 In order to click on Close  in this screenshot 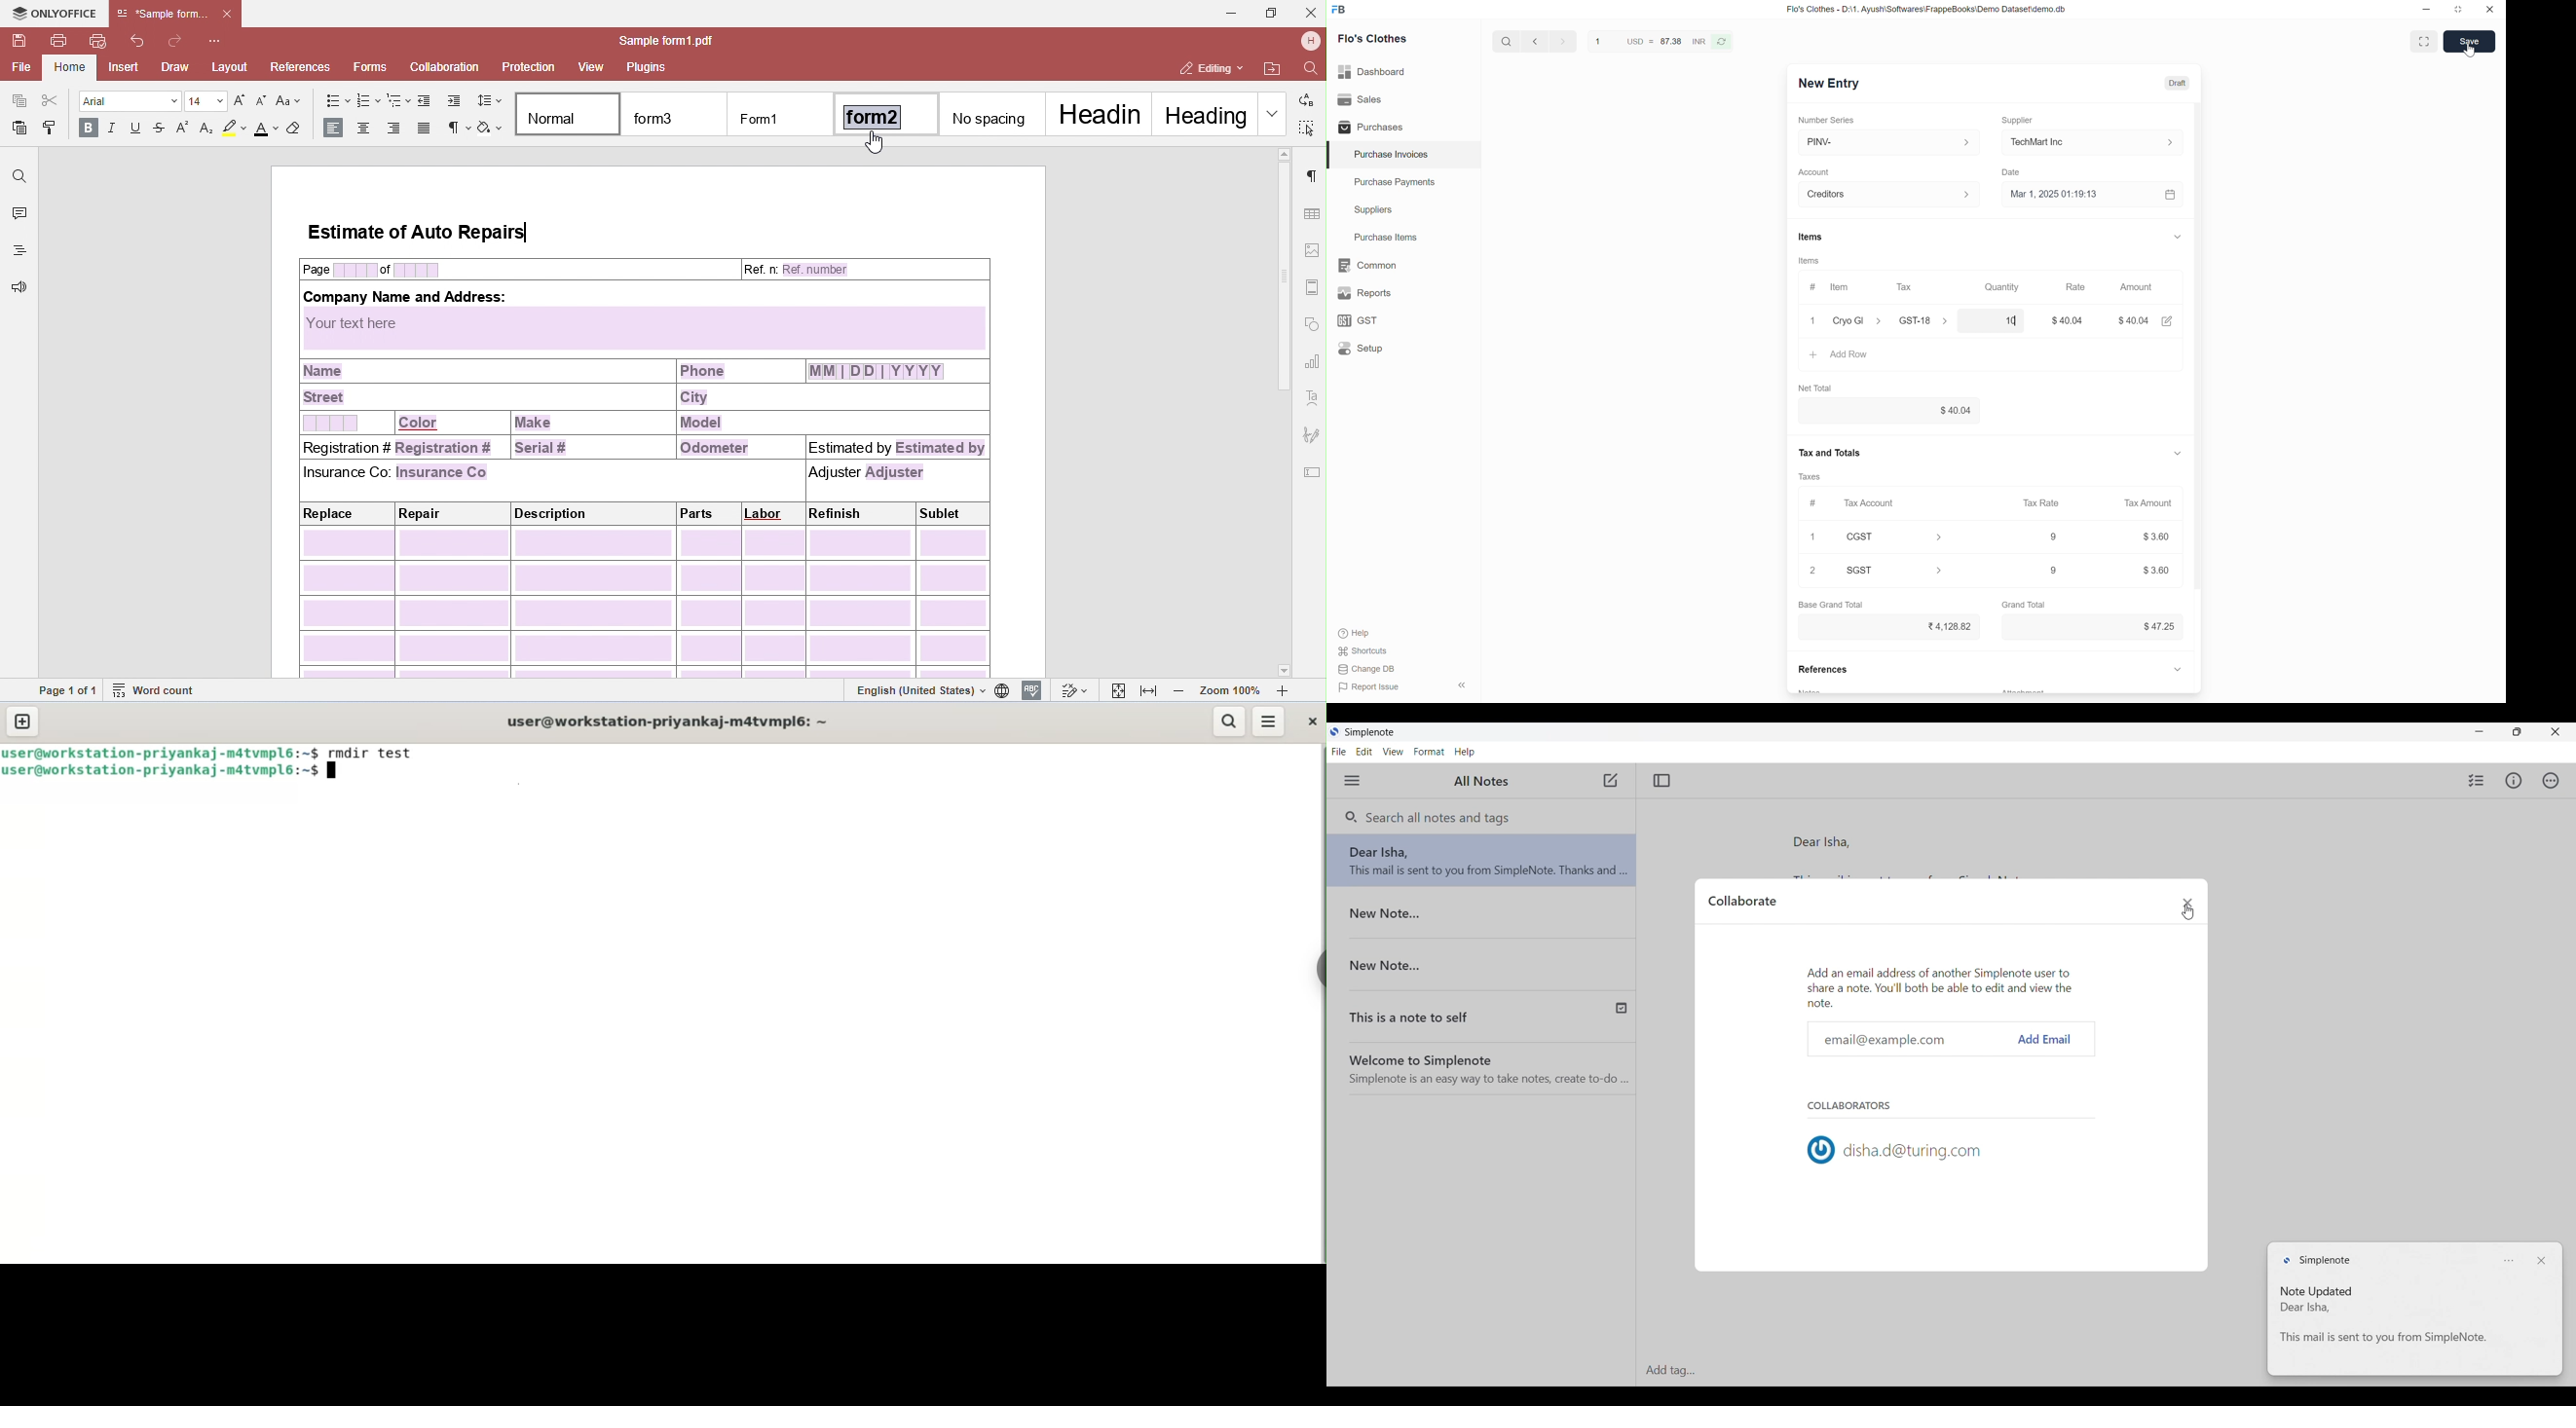, I will do `click(2188, 902)`.